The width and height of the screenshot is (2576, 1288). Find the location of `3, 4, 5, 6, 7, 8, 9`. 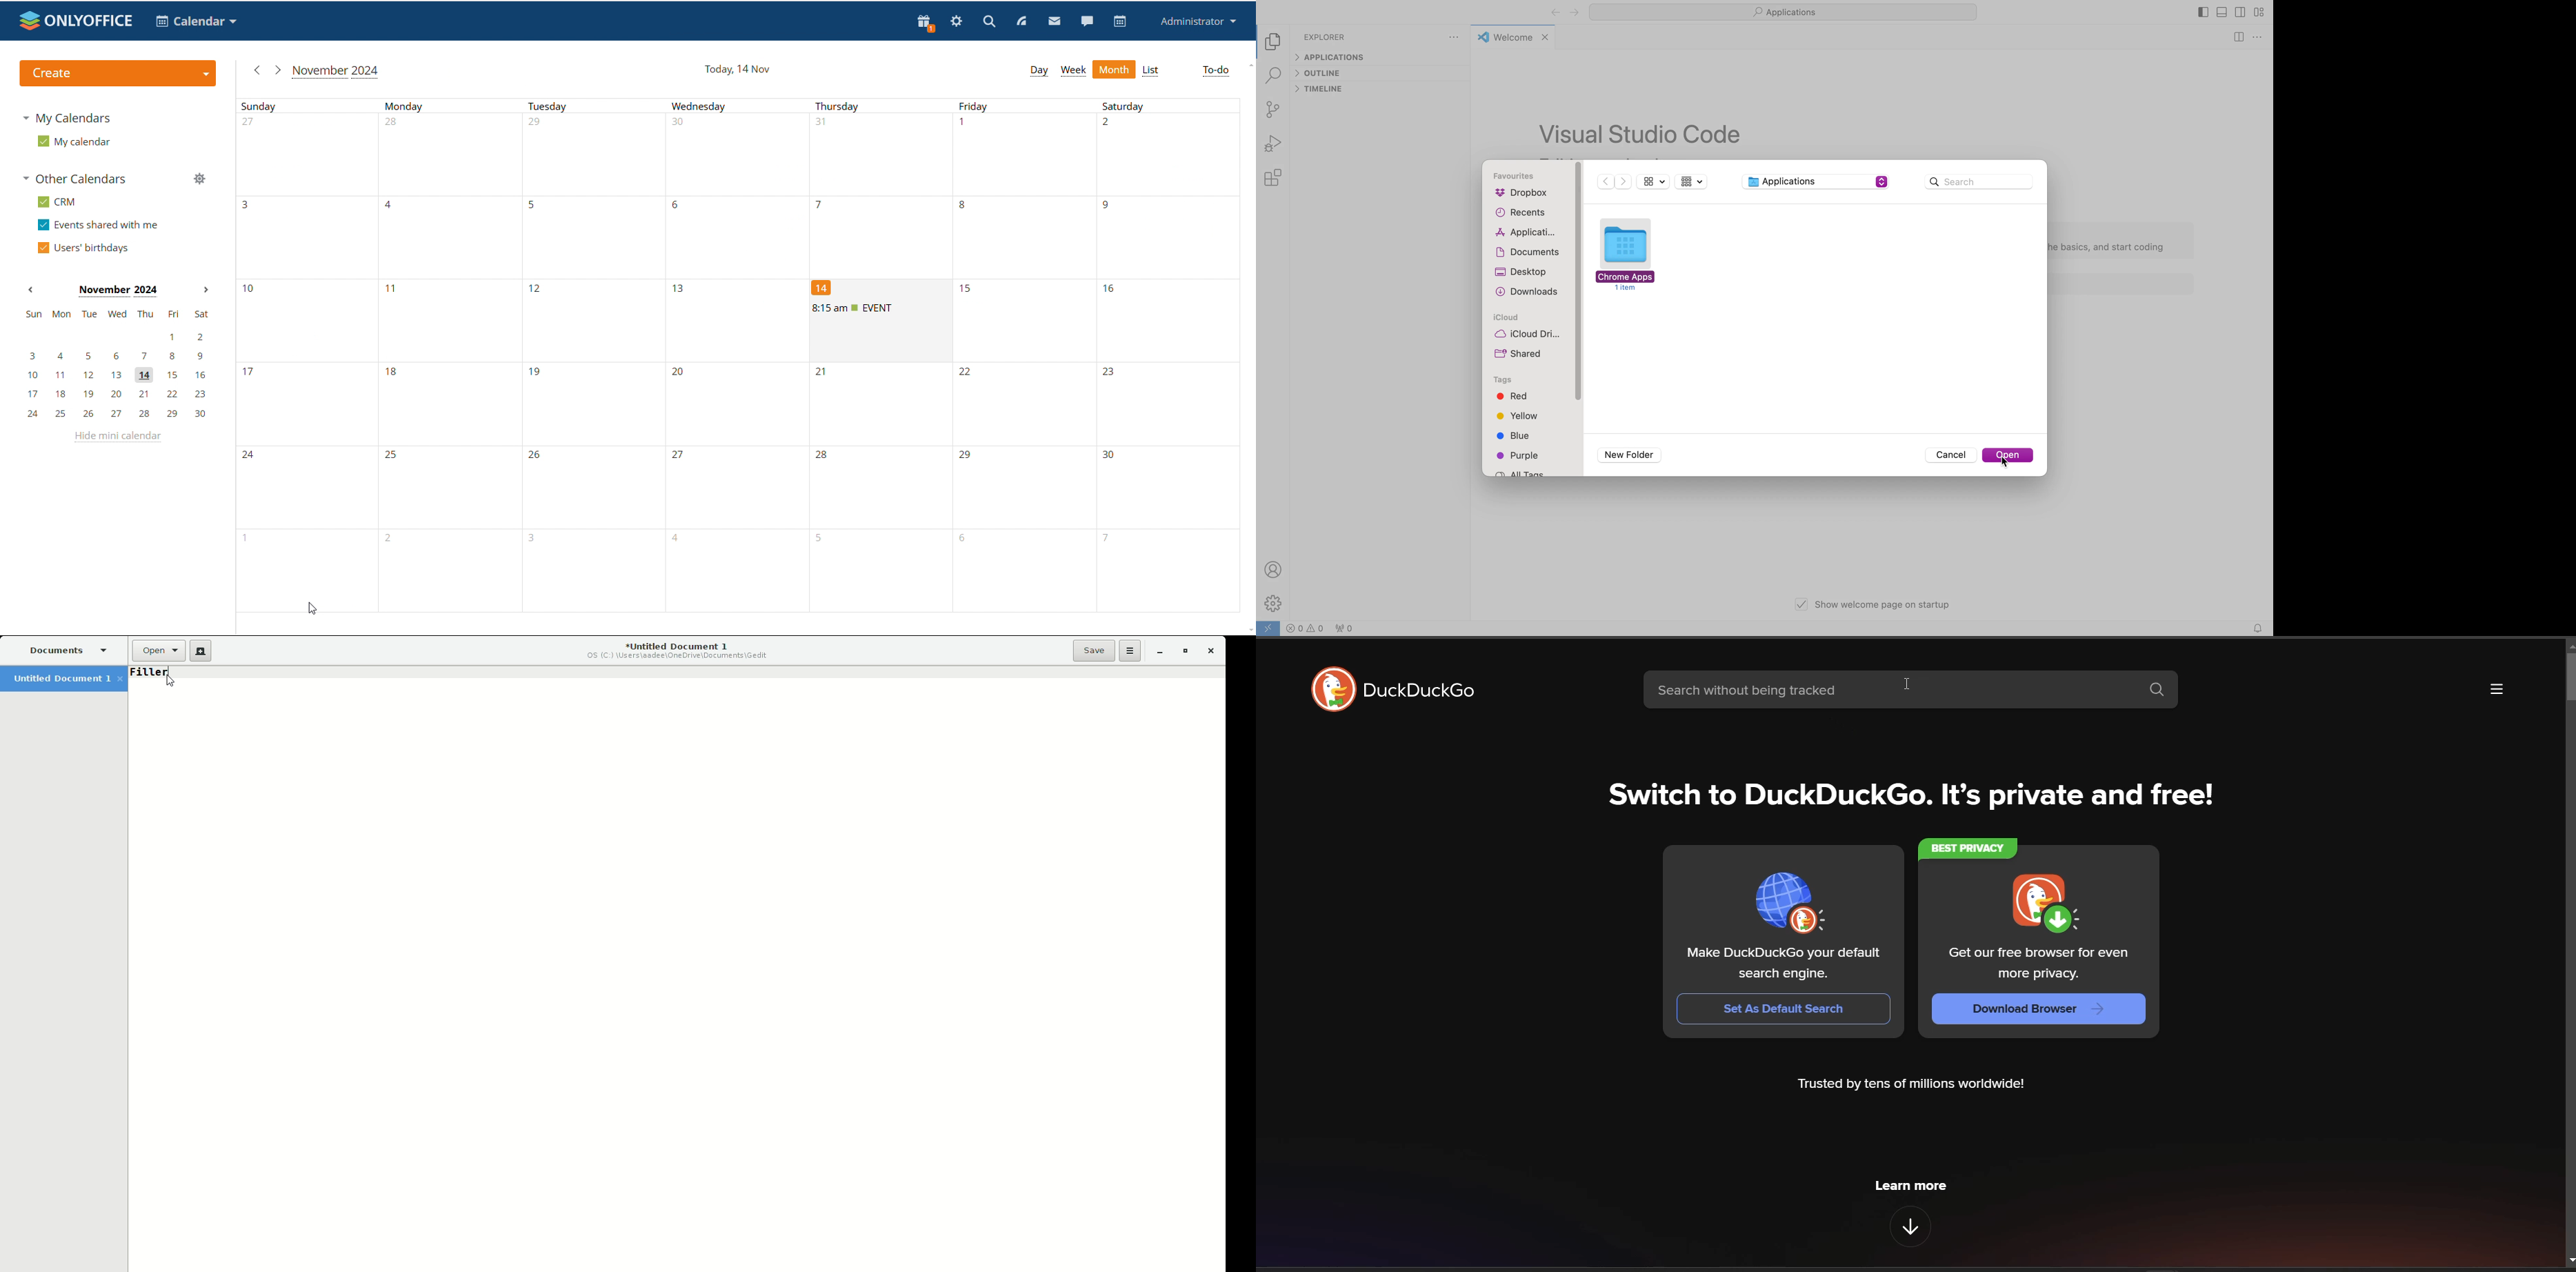

3, 4, 5, 6, 7, 8, 9 is located at coordinates (746, 237).